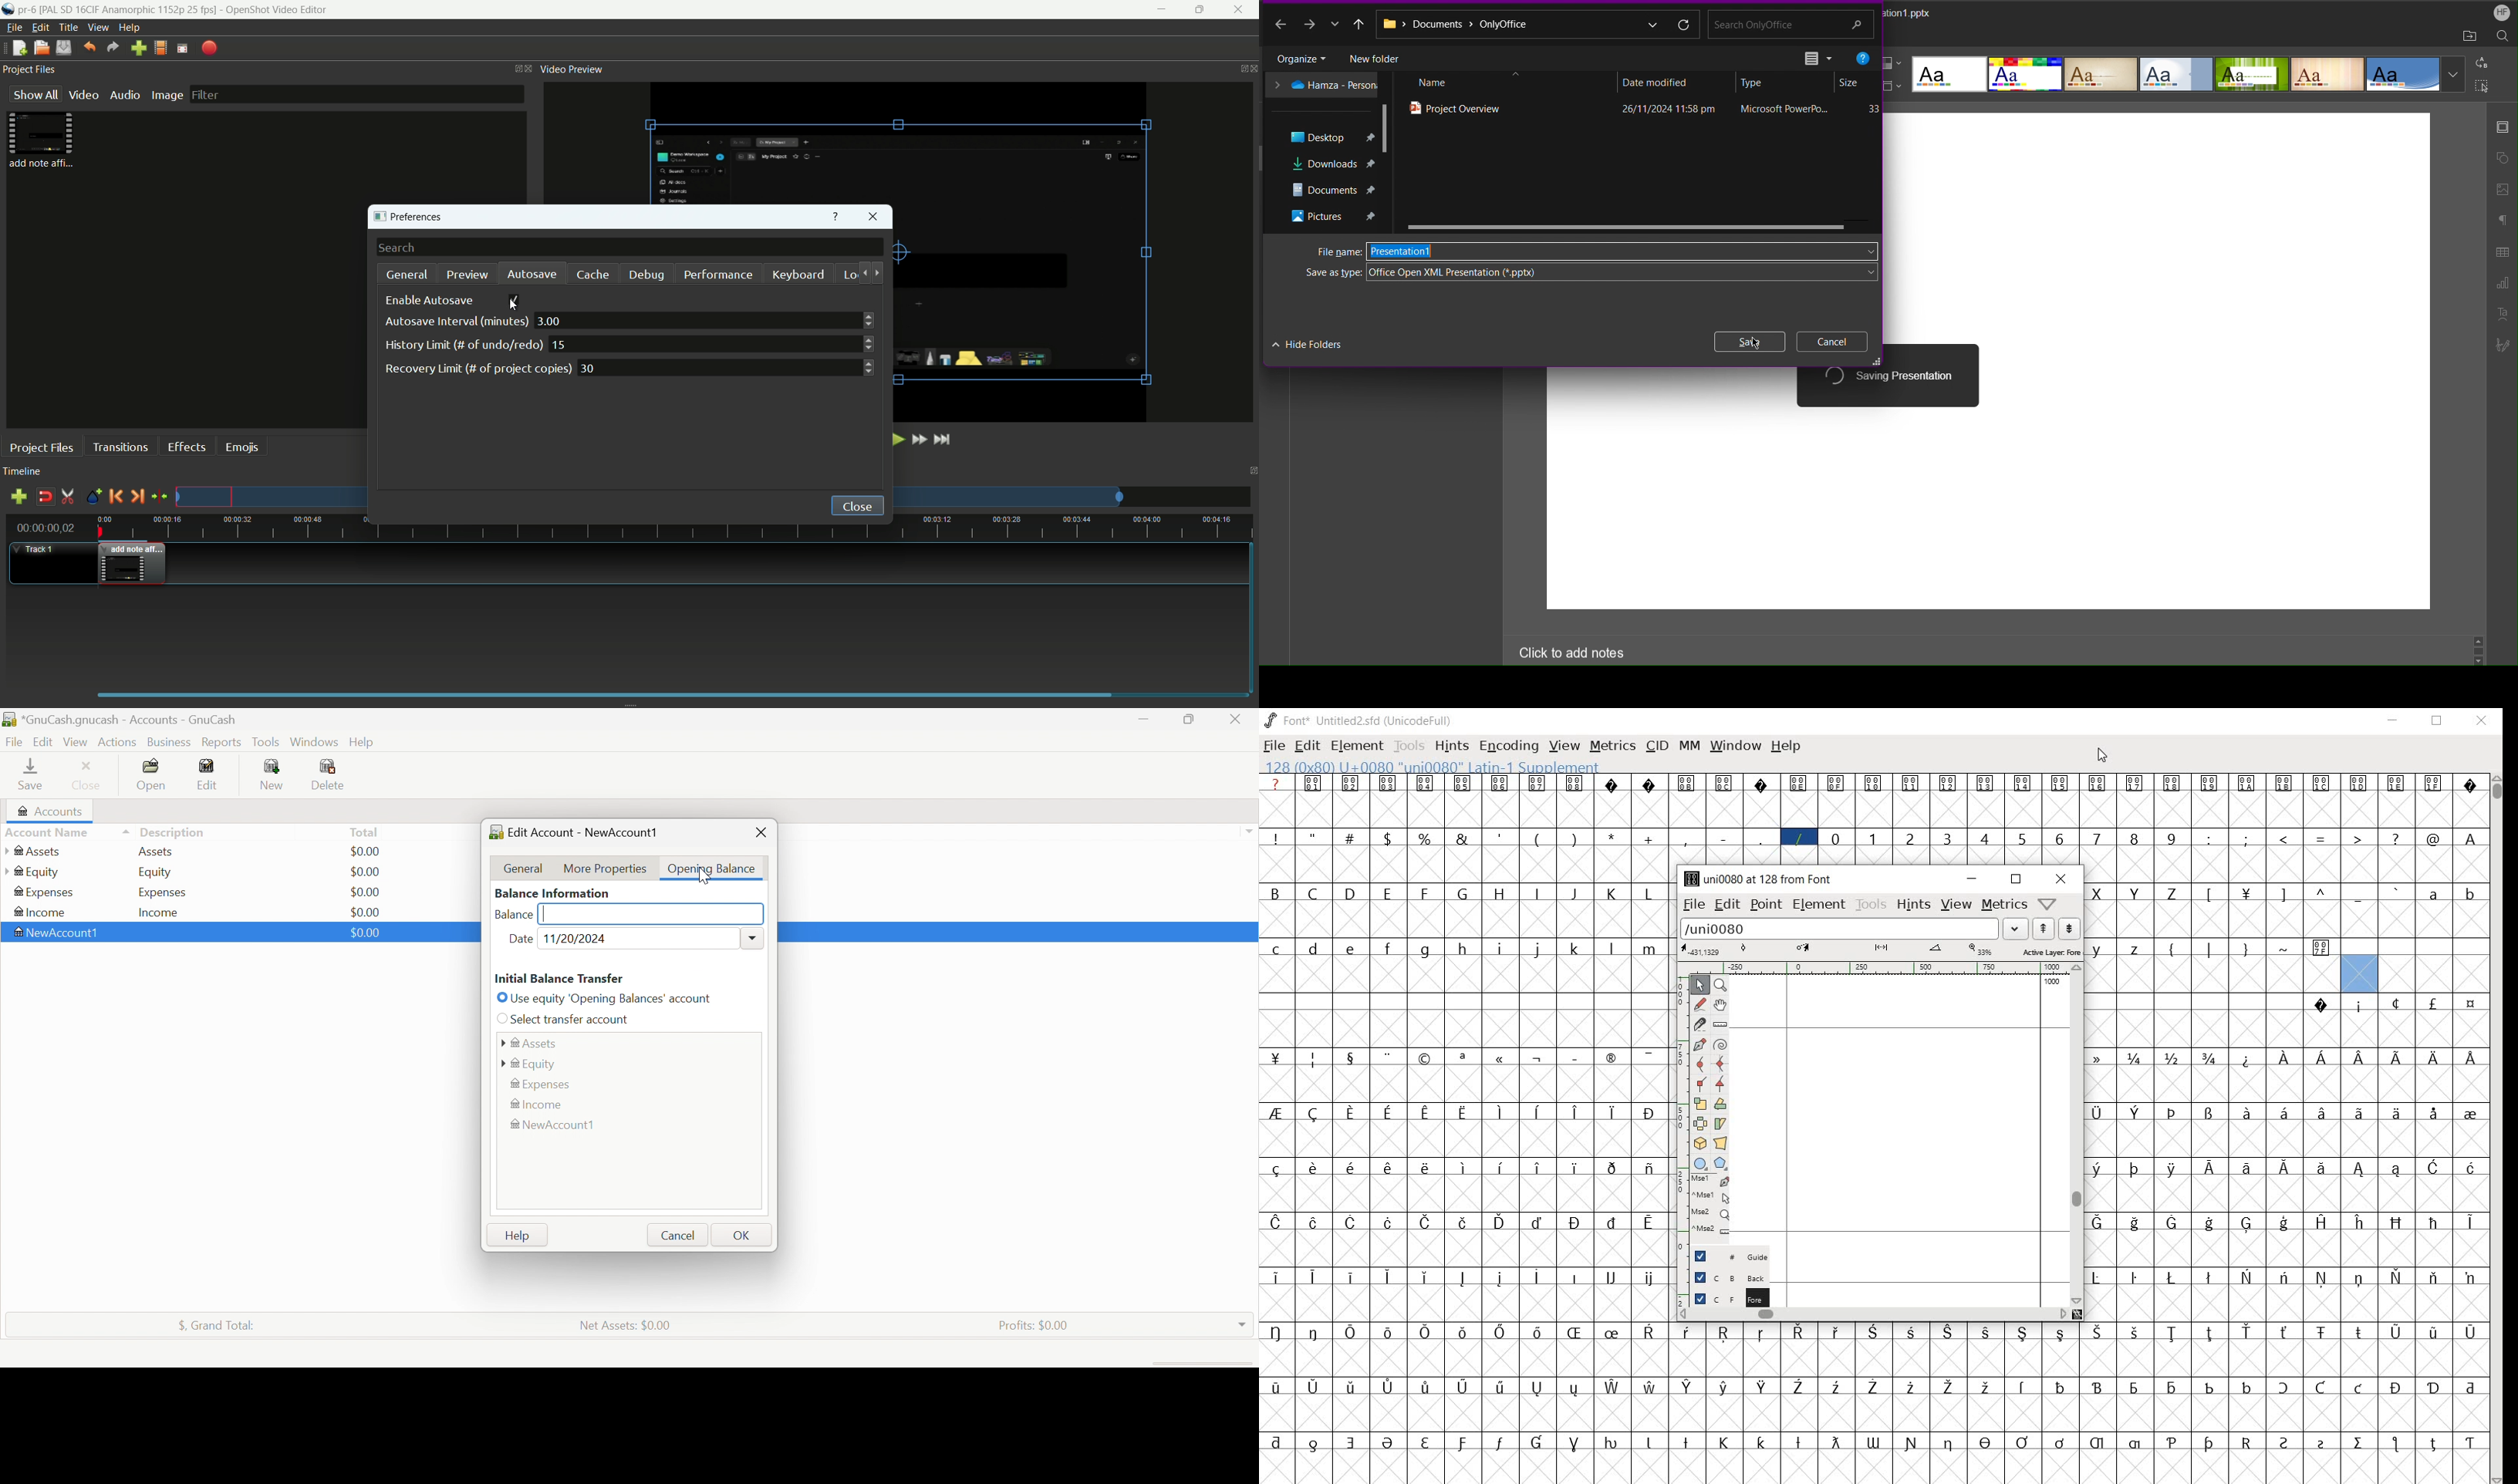 The height and width of the screenshot is (1484, 2520). I want to click on glyph, so click(1424, 838).